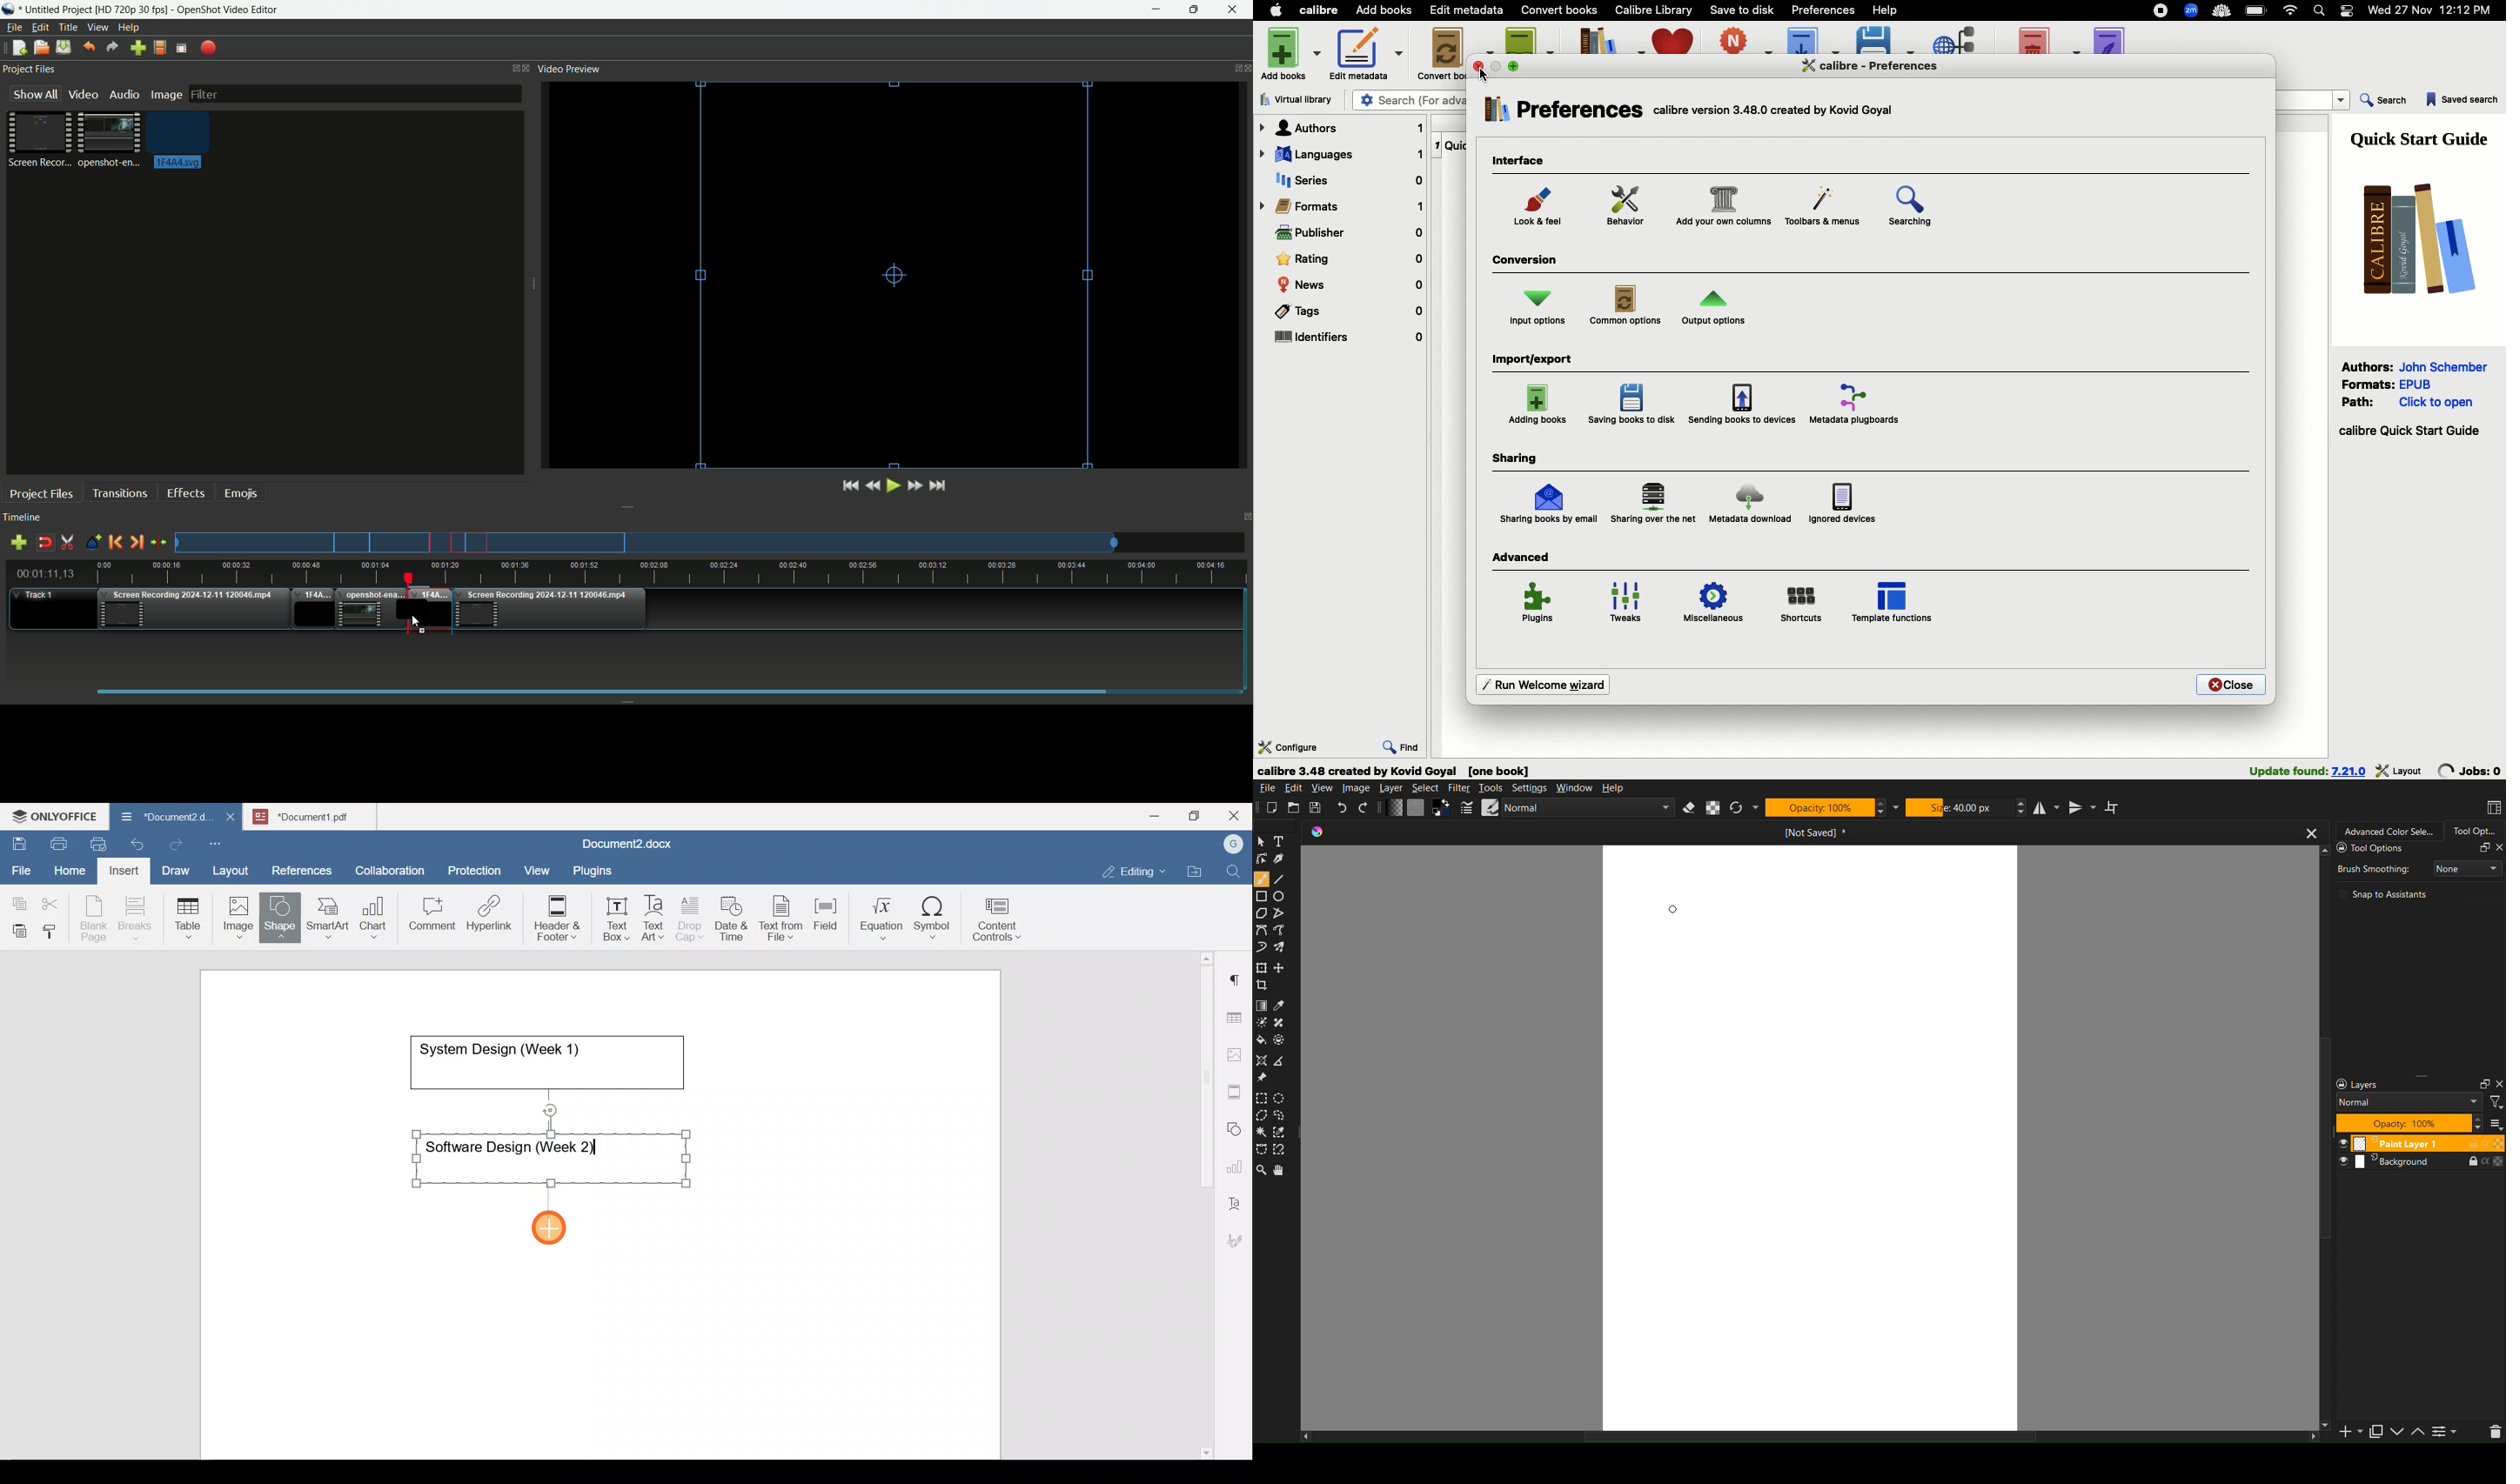 This screenshot has height=1484, width=2520. What do you see at coordinates (134, 919) in the screenshot?
I see `Breaks` at bounding box center [134, 919].